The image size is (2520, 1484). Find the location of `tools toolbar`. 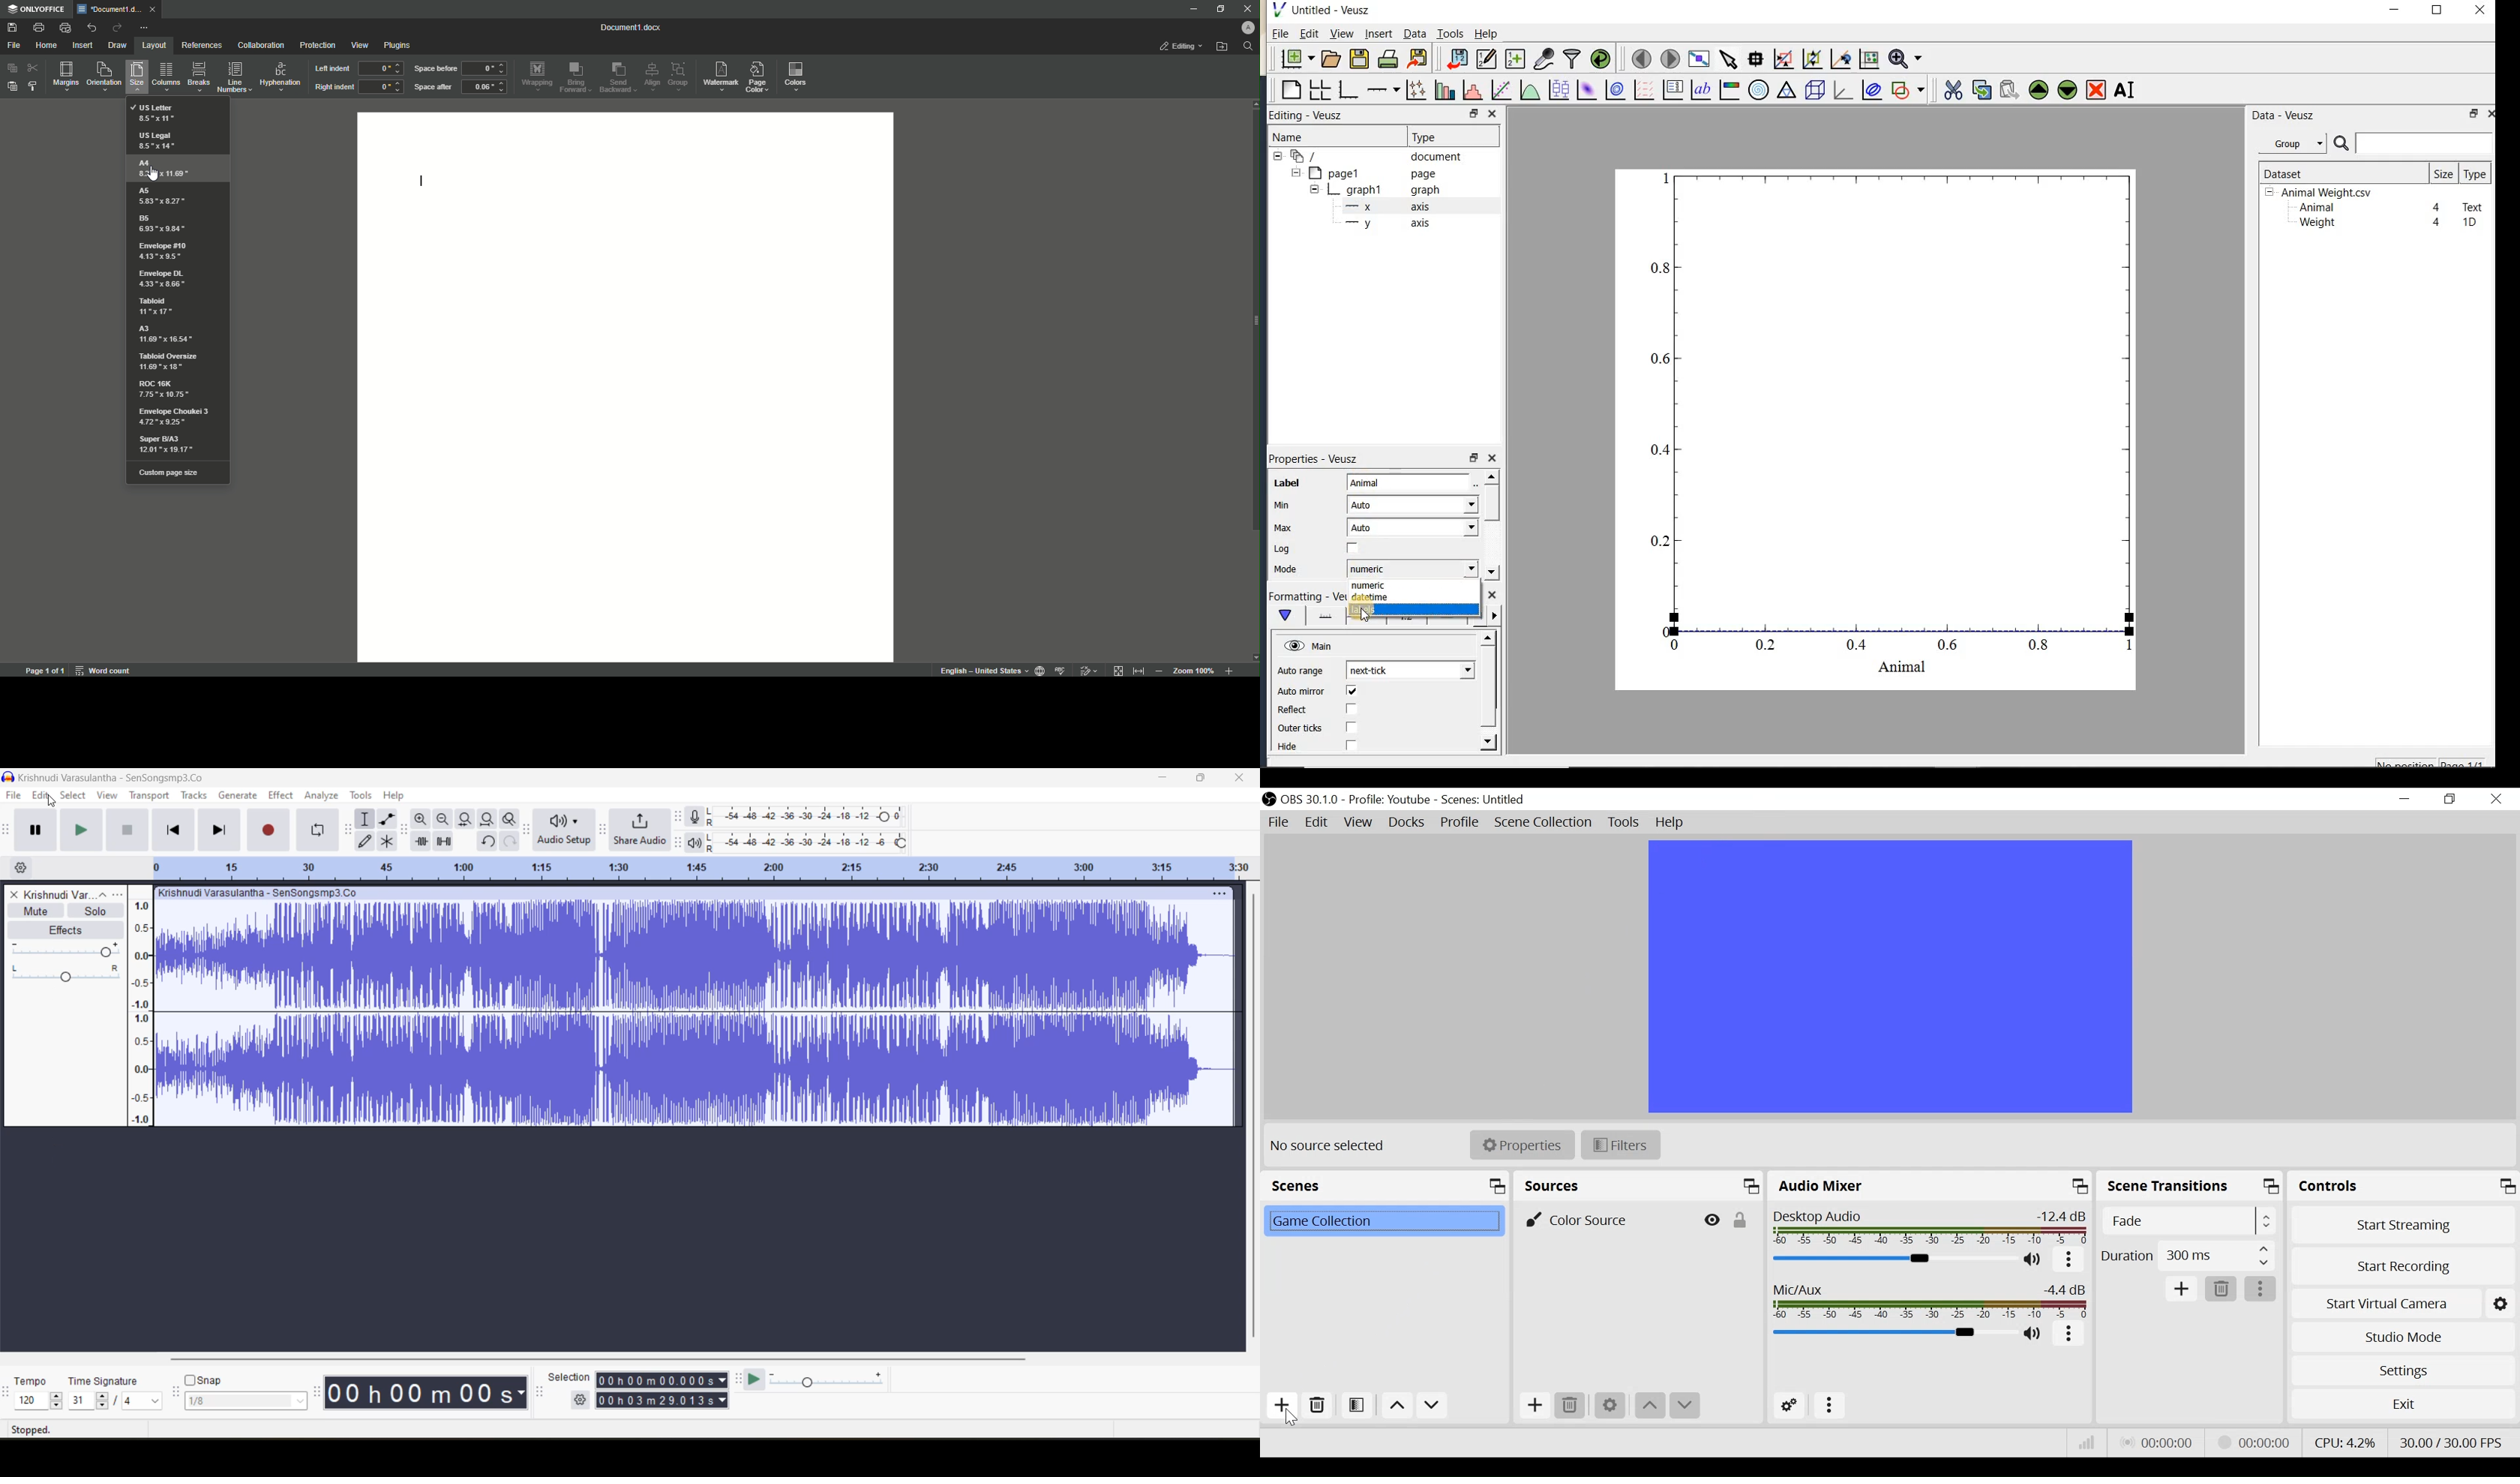

tools toolbar is located at coordinates (346, 830).